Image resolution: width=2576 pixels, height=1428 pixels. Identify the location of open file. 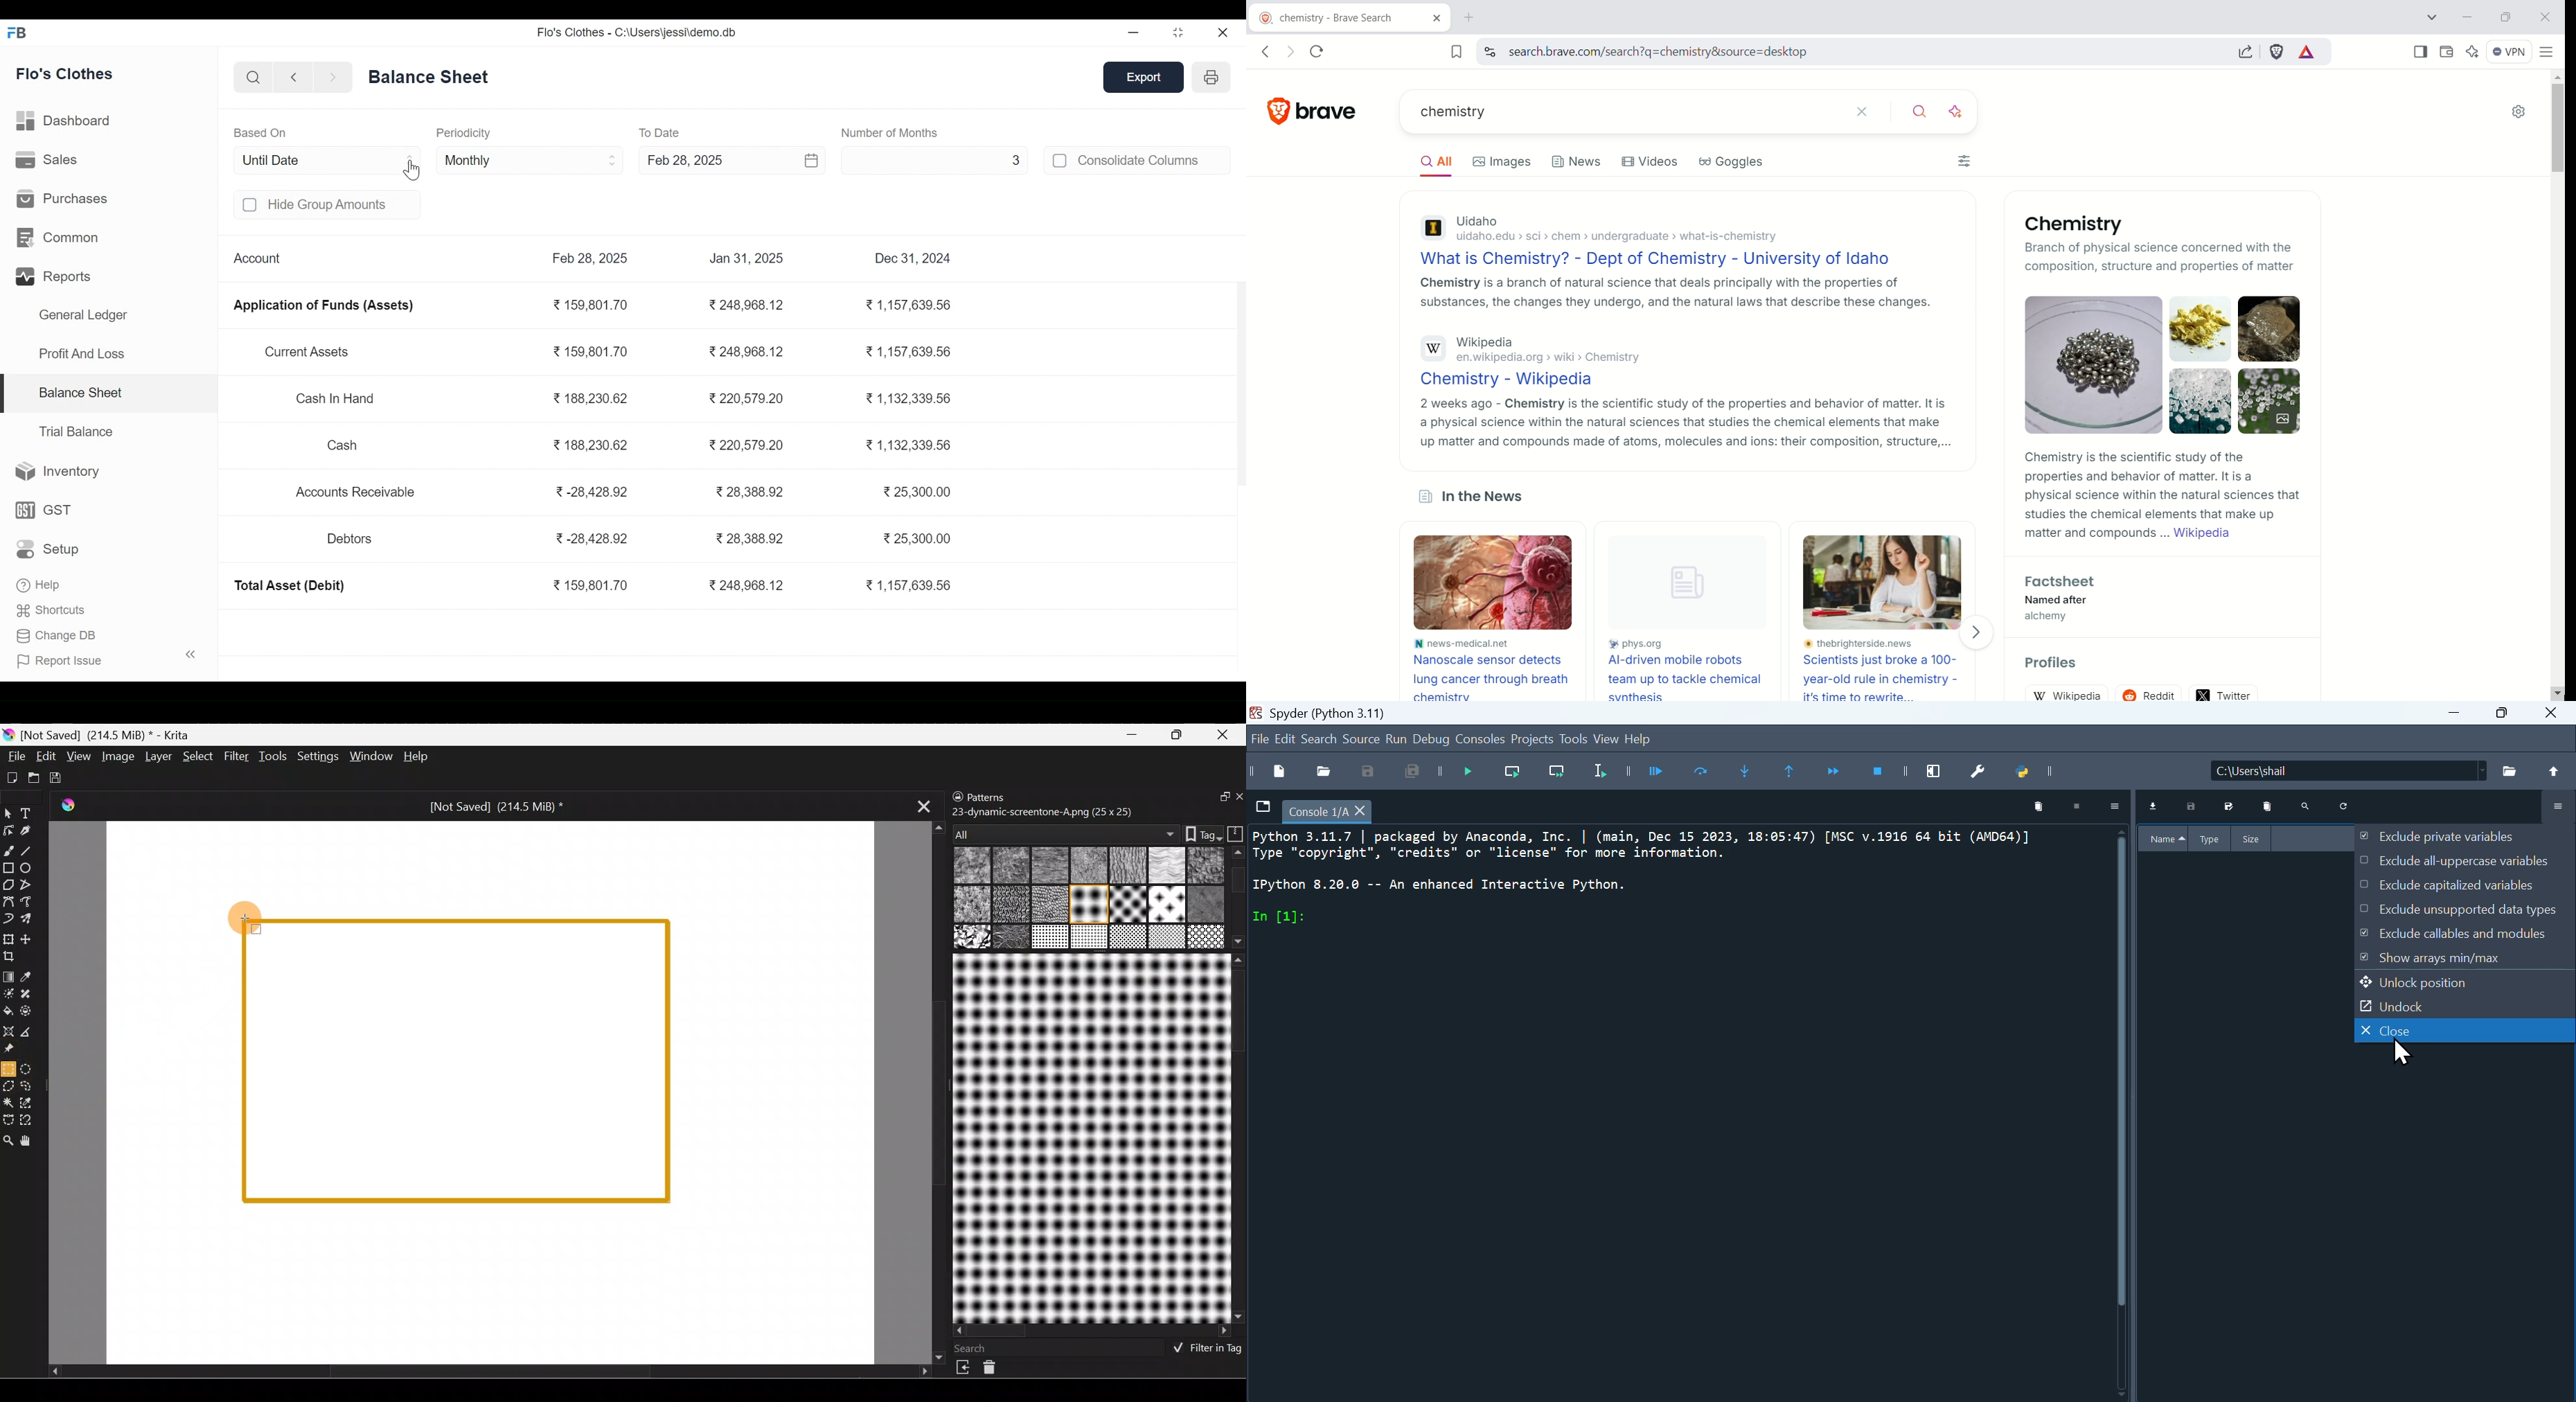
(1324, 770).